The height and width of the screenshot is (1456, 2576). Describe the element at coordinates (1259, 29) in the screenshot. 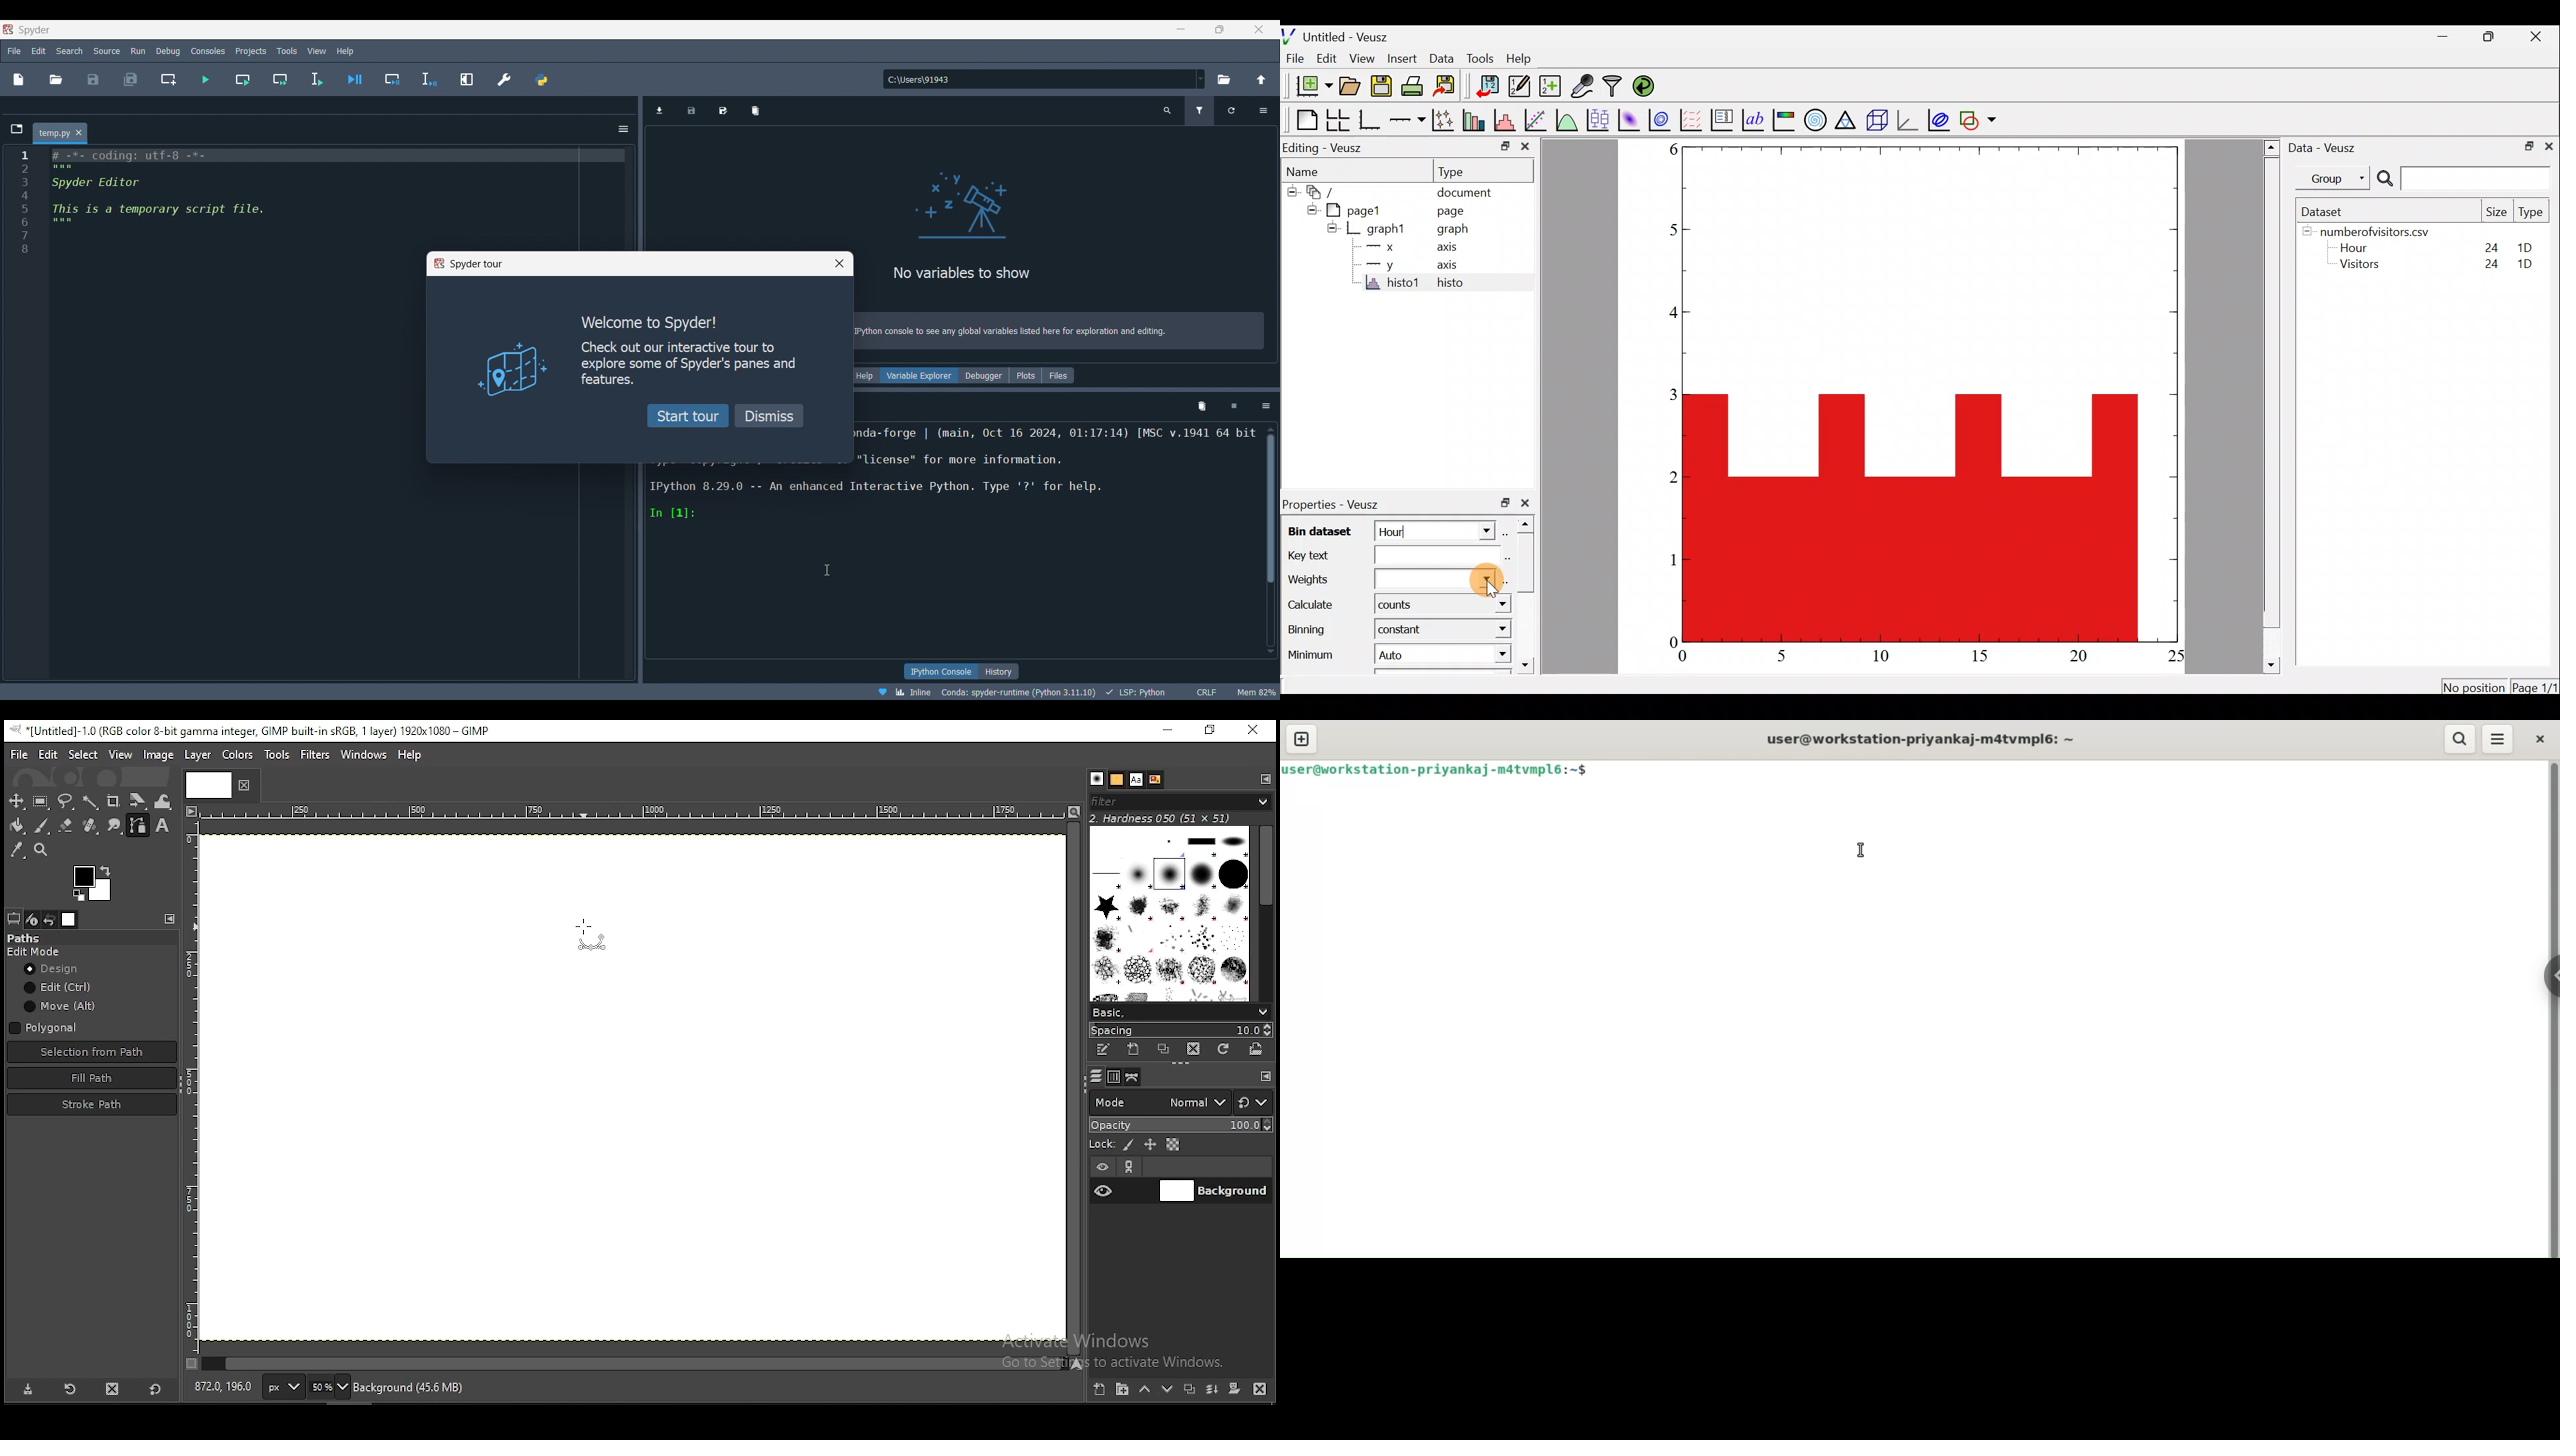

I see `Close interface` at that location.